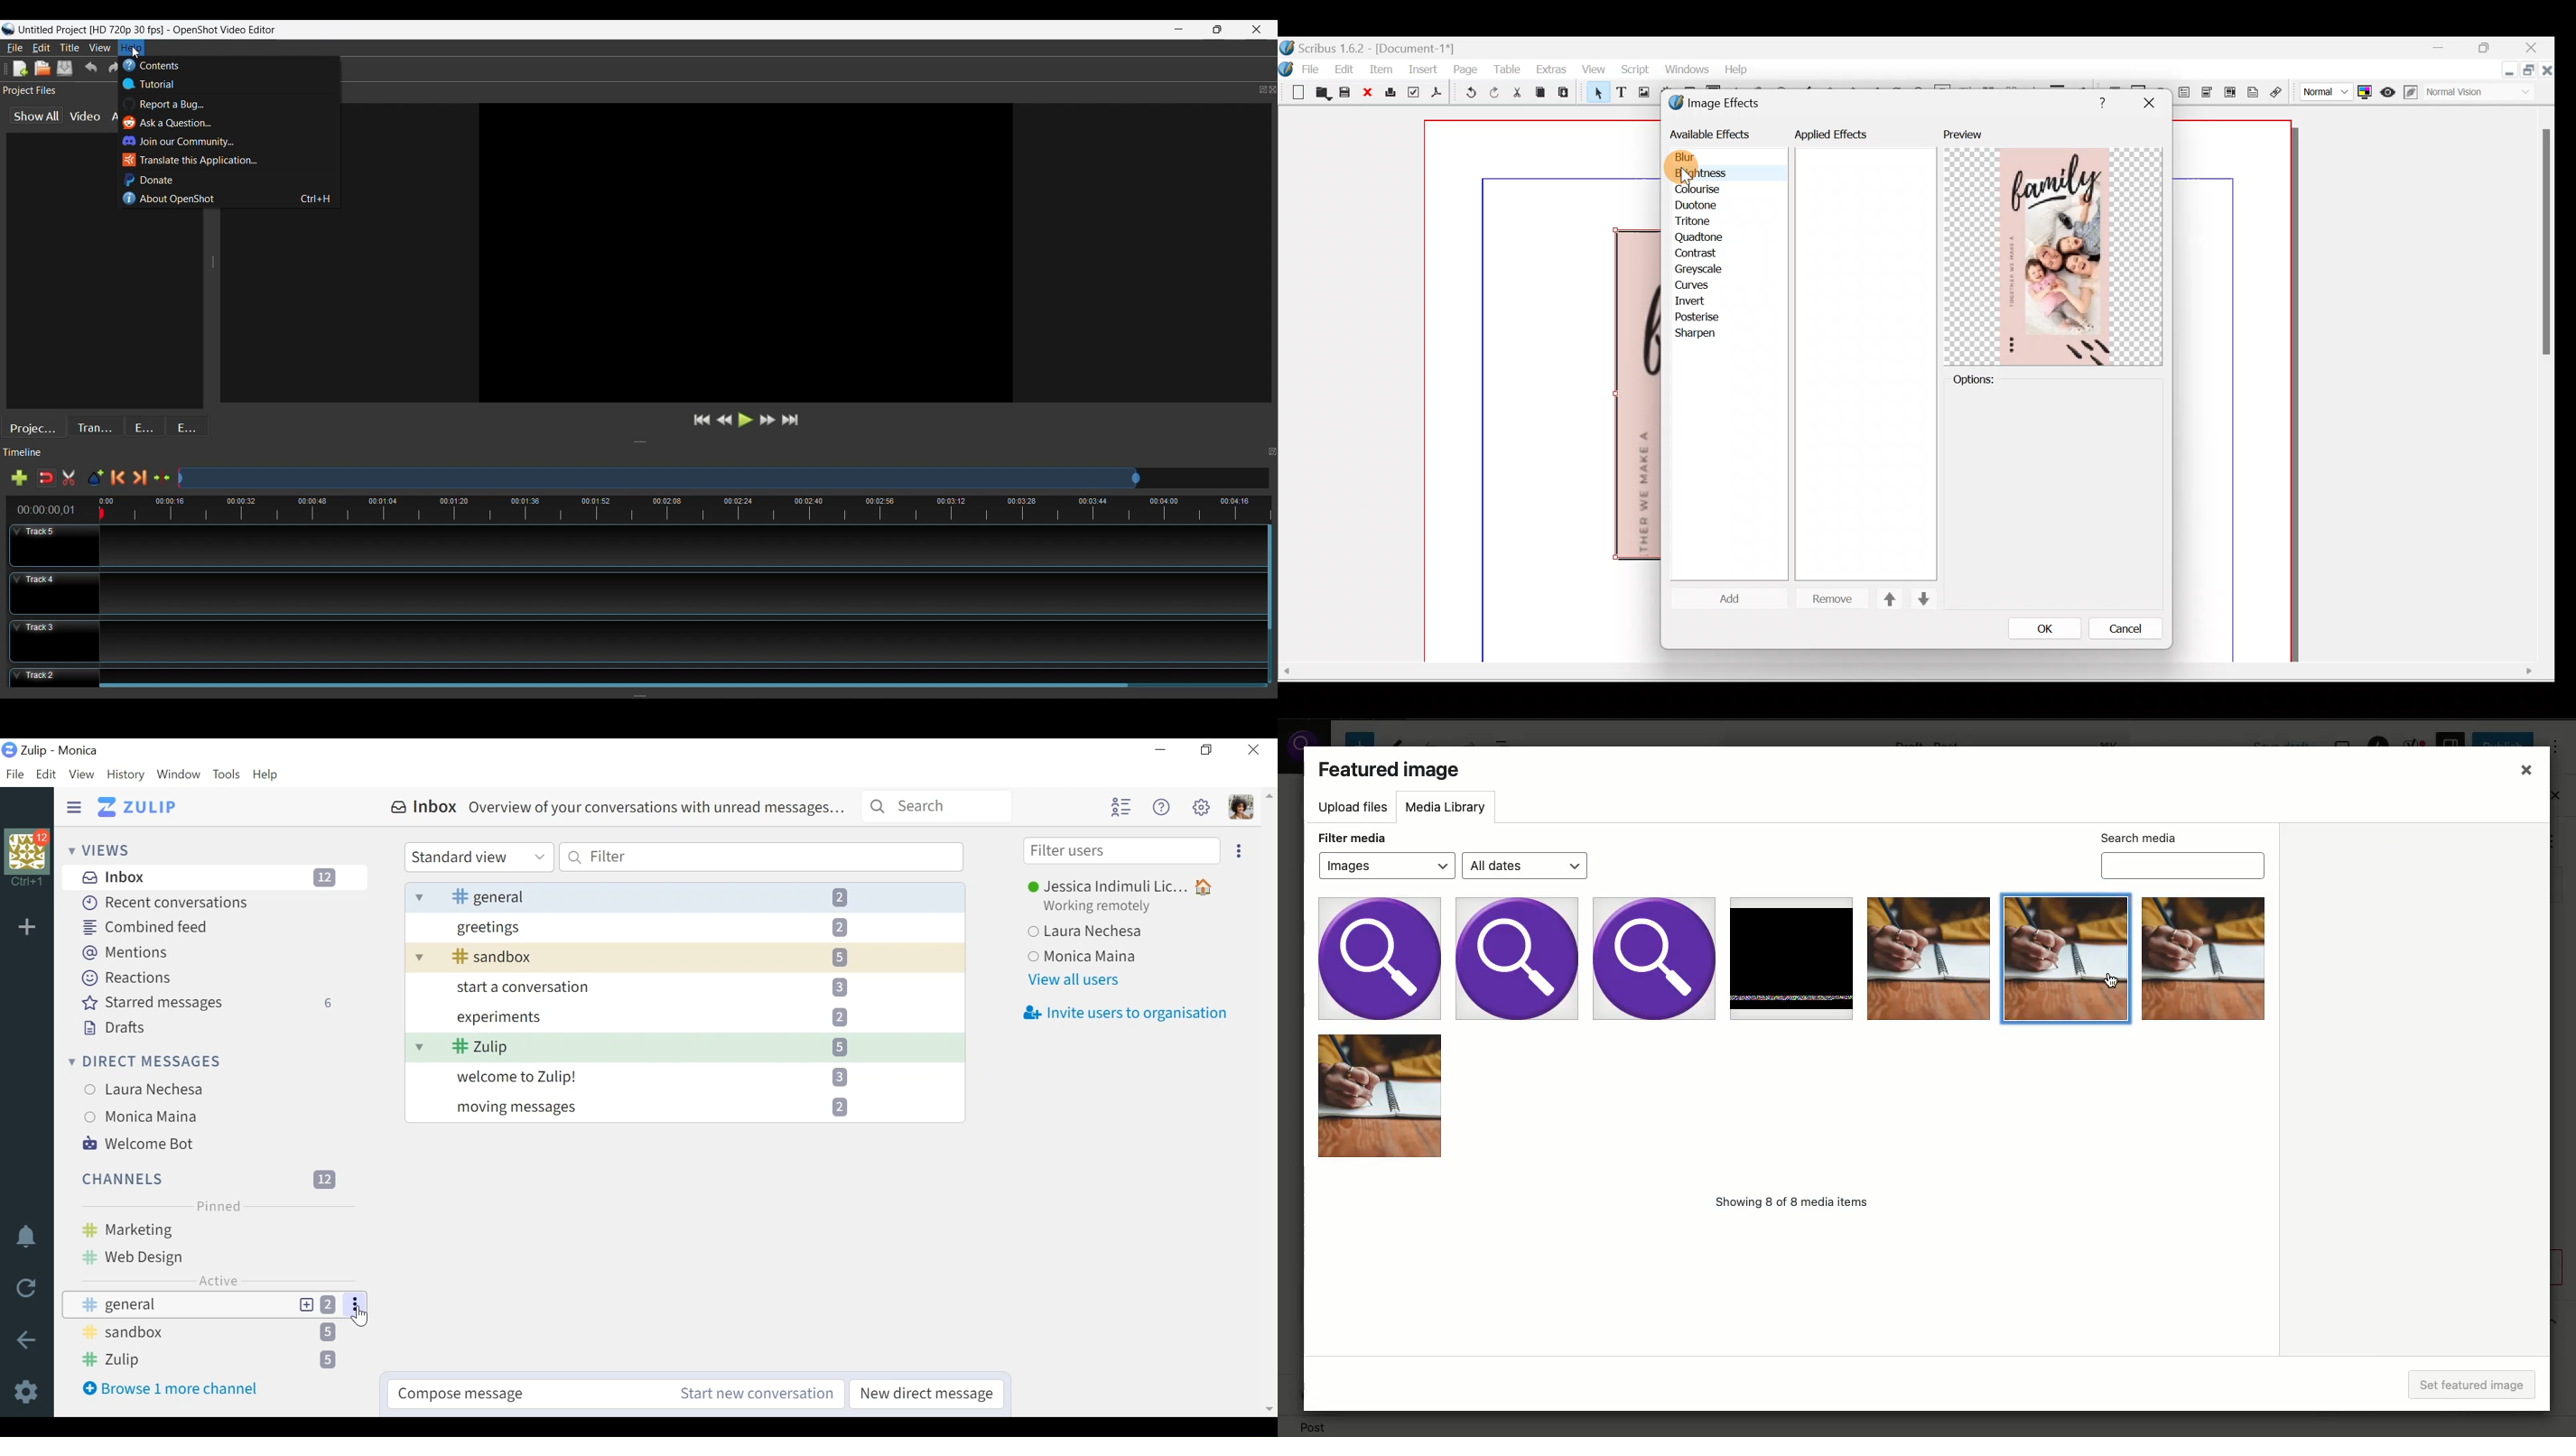 The image size is (2576, 1456). I want to click on , so click(2543, 248).